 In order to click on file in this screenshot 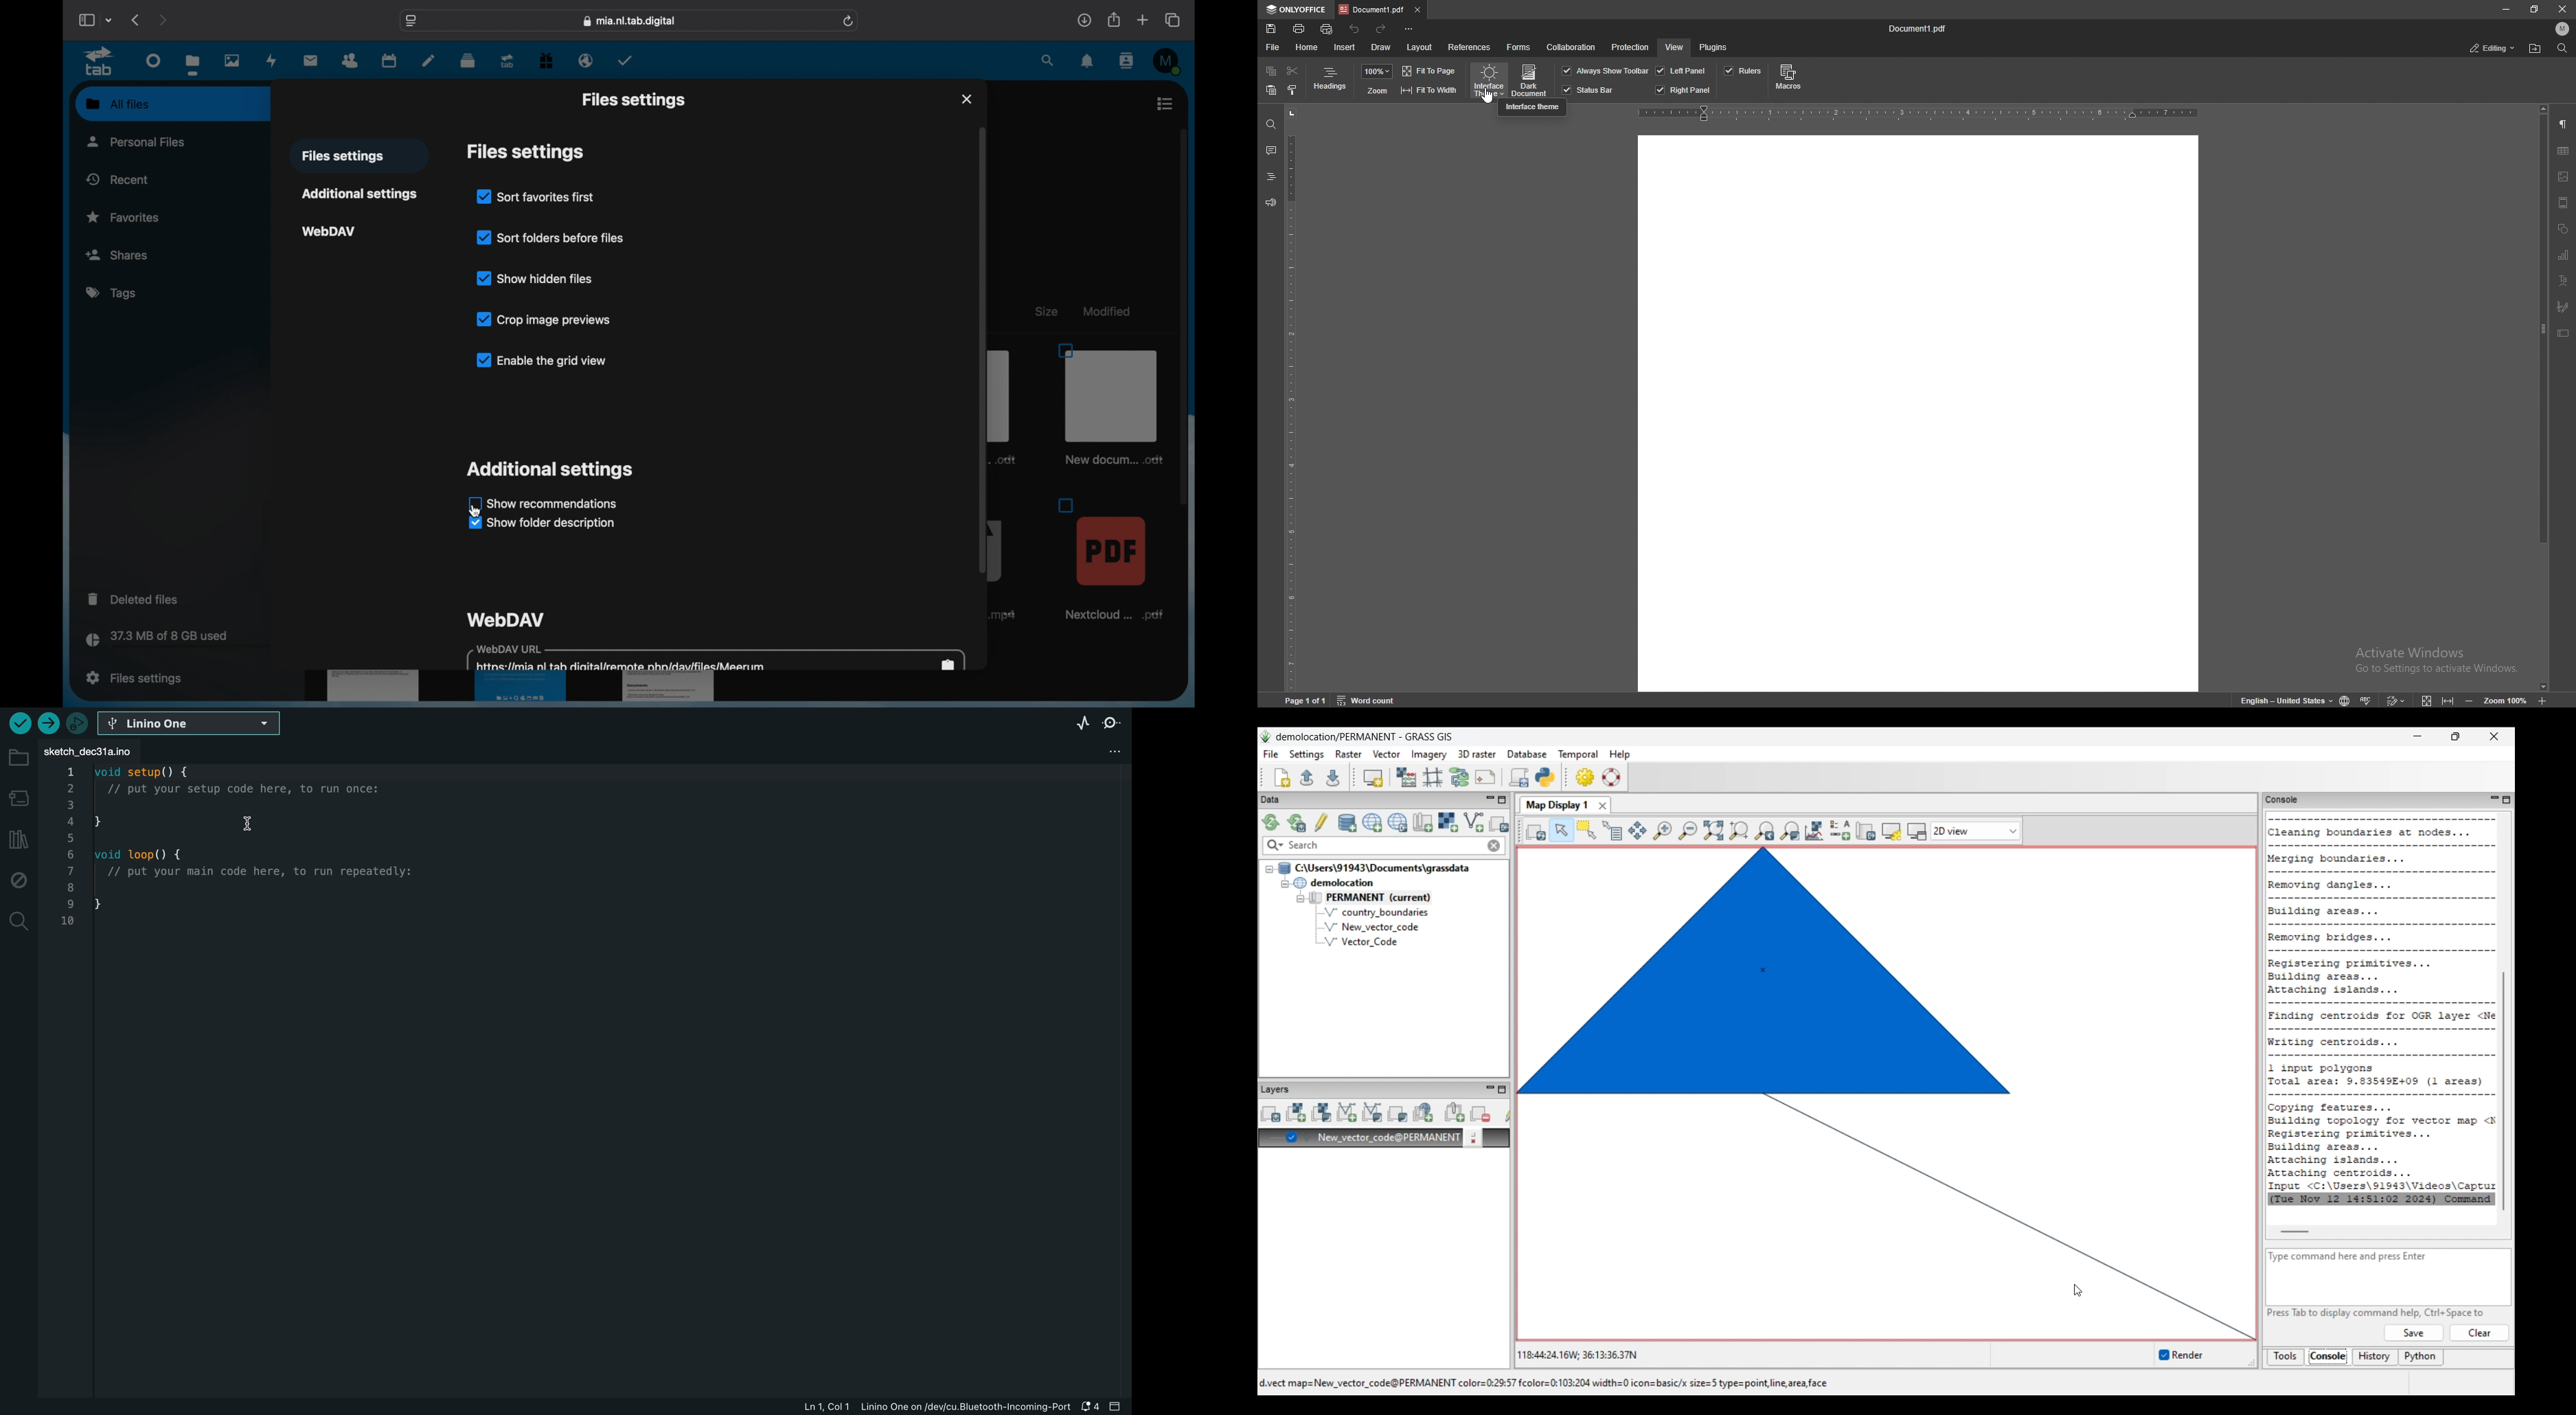, I will do `click(1108, 404)`.